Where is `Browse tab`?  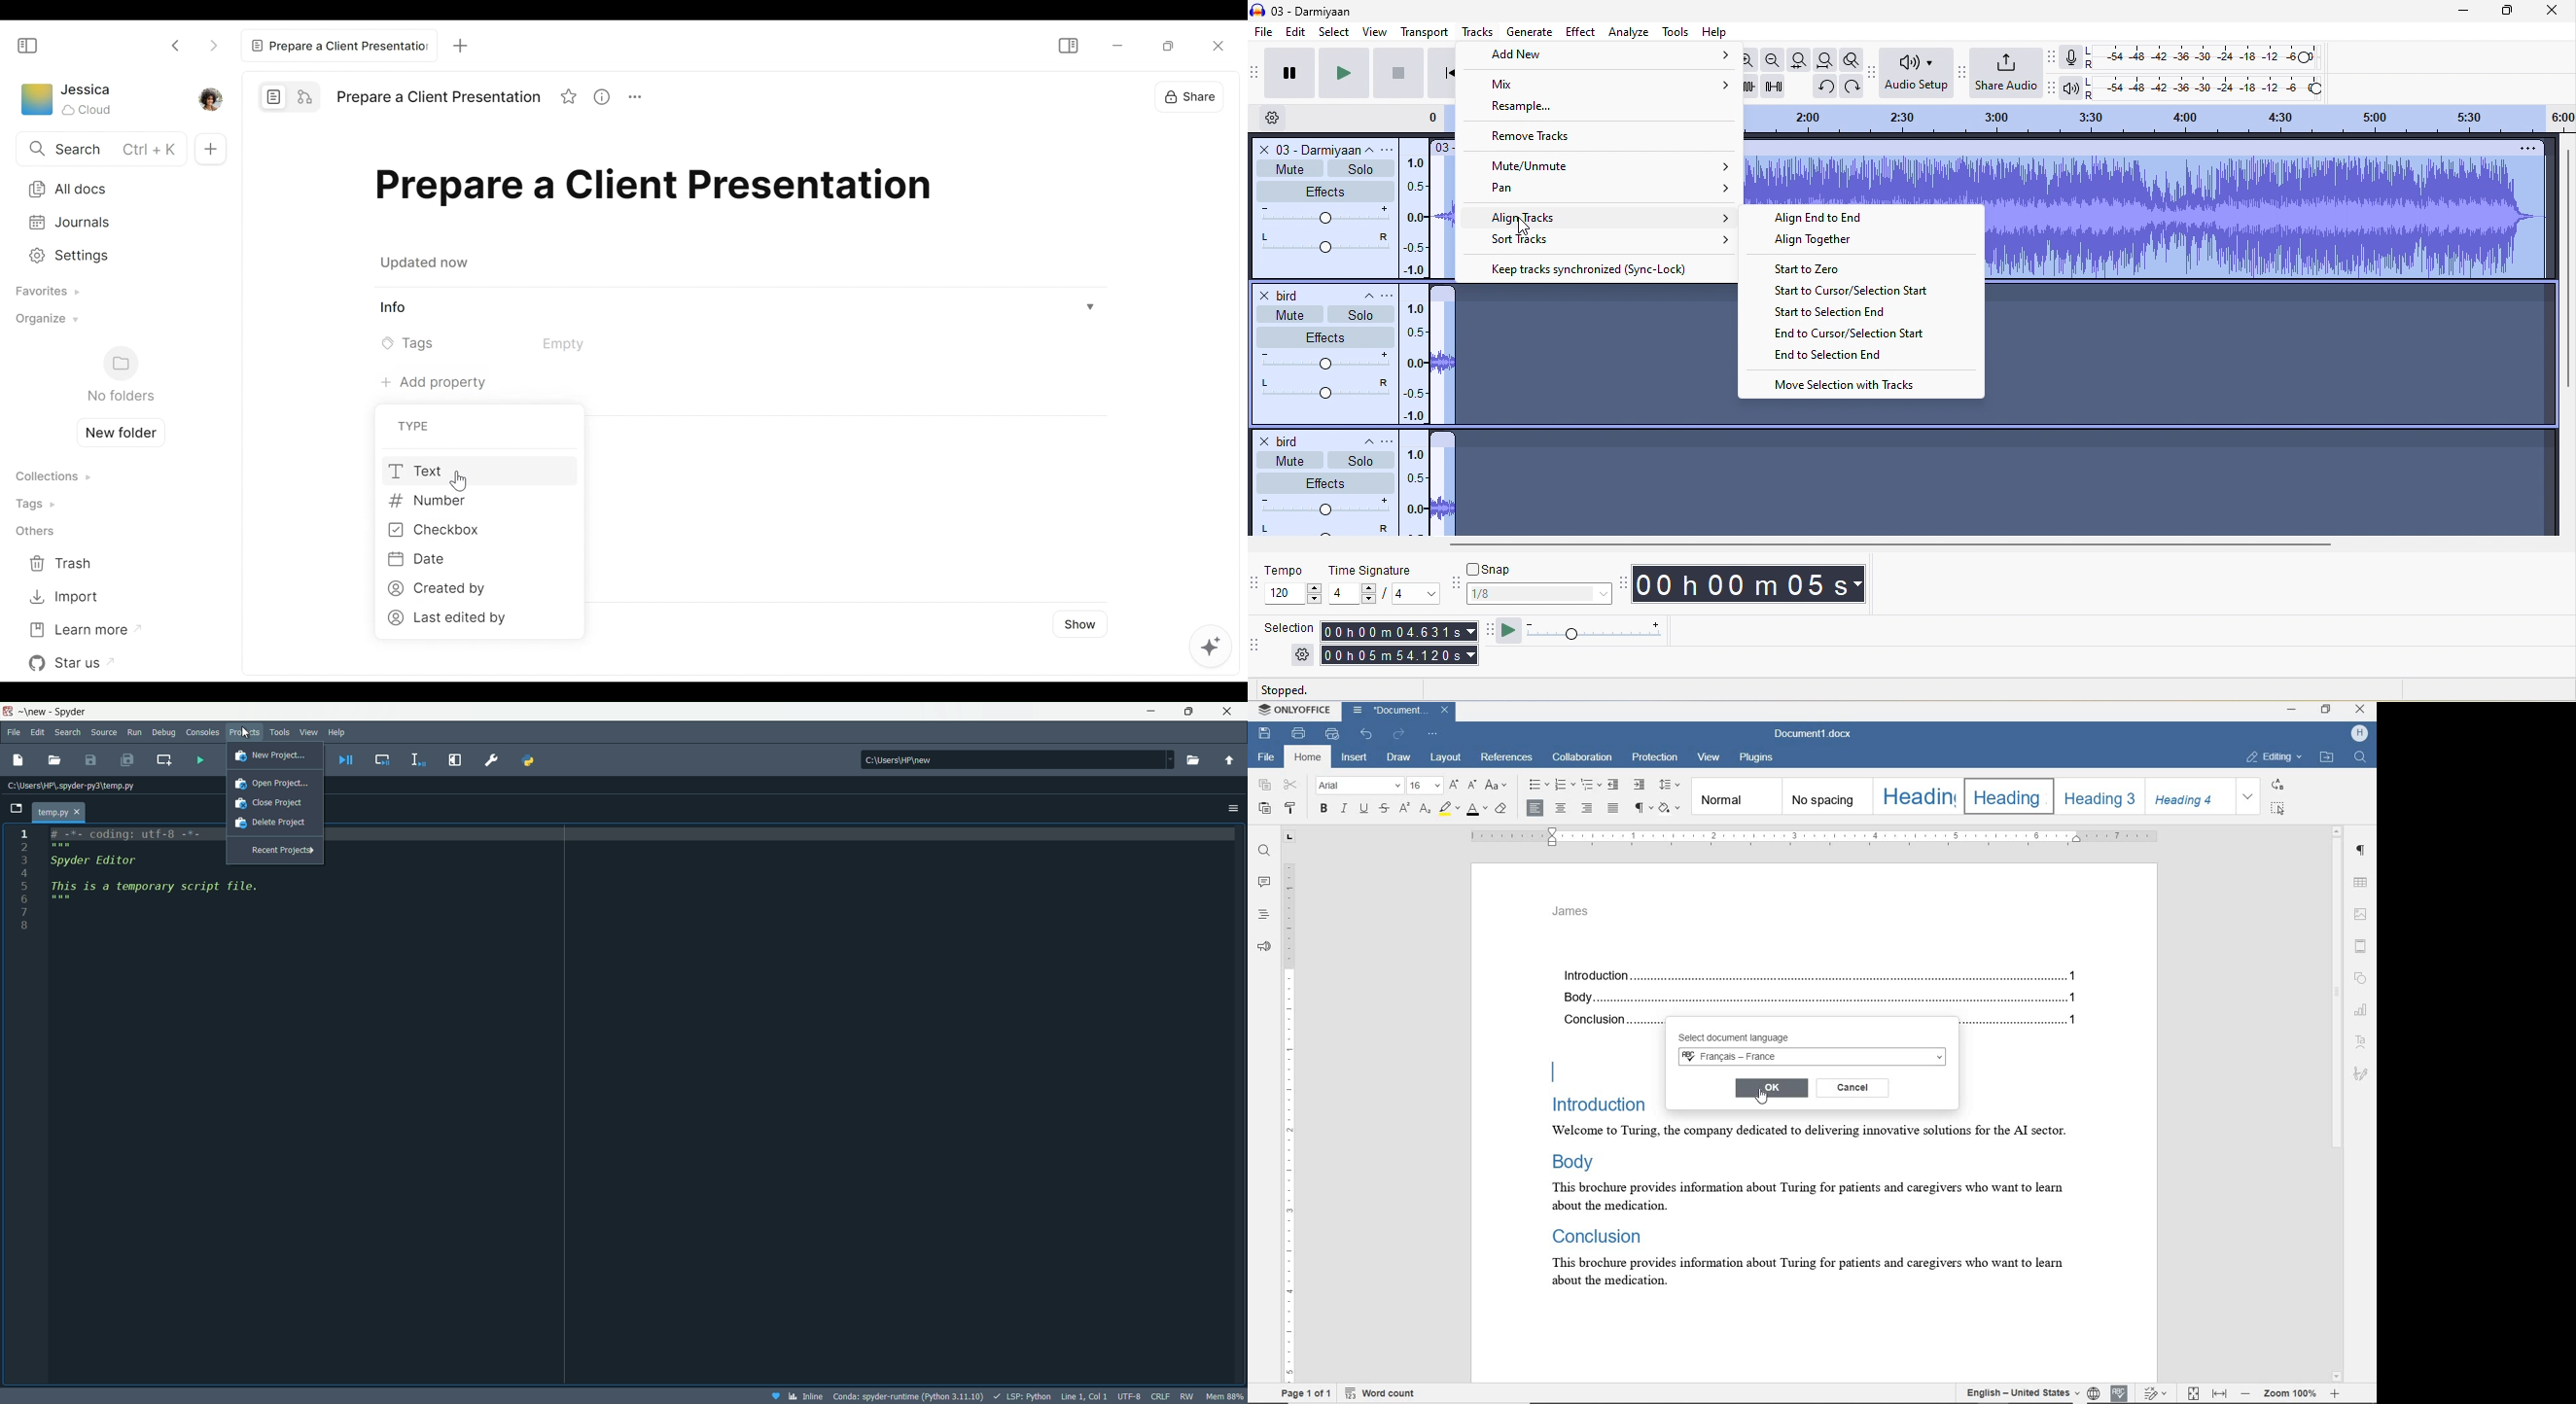 Browse tab is located at coordinates (16, 807).